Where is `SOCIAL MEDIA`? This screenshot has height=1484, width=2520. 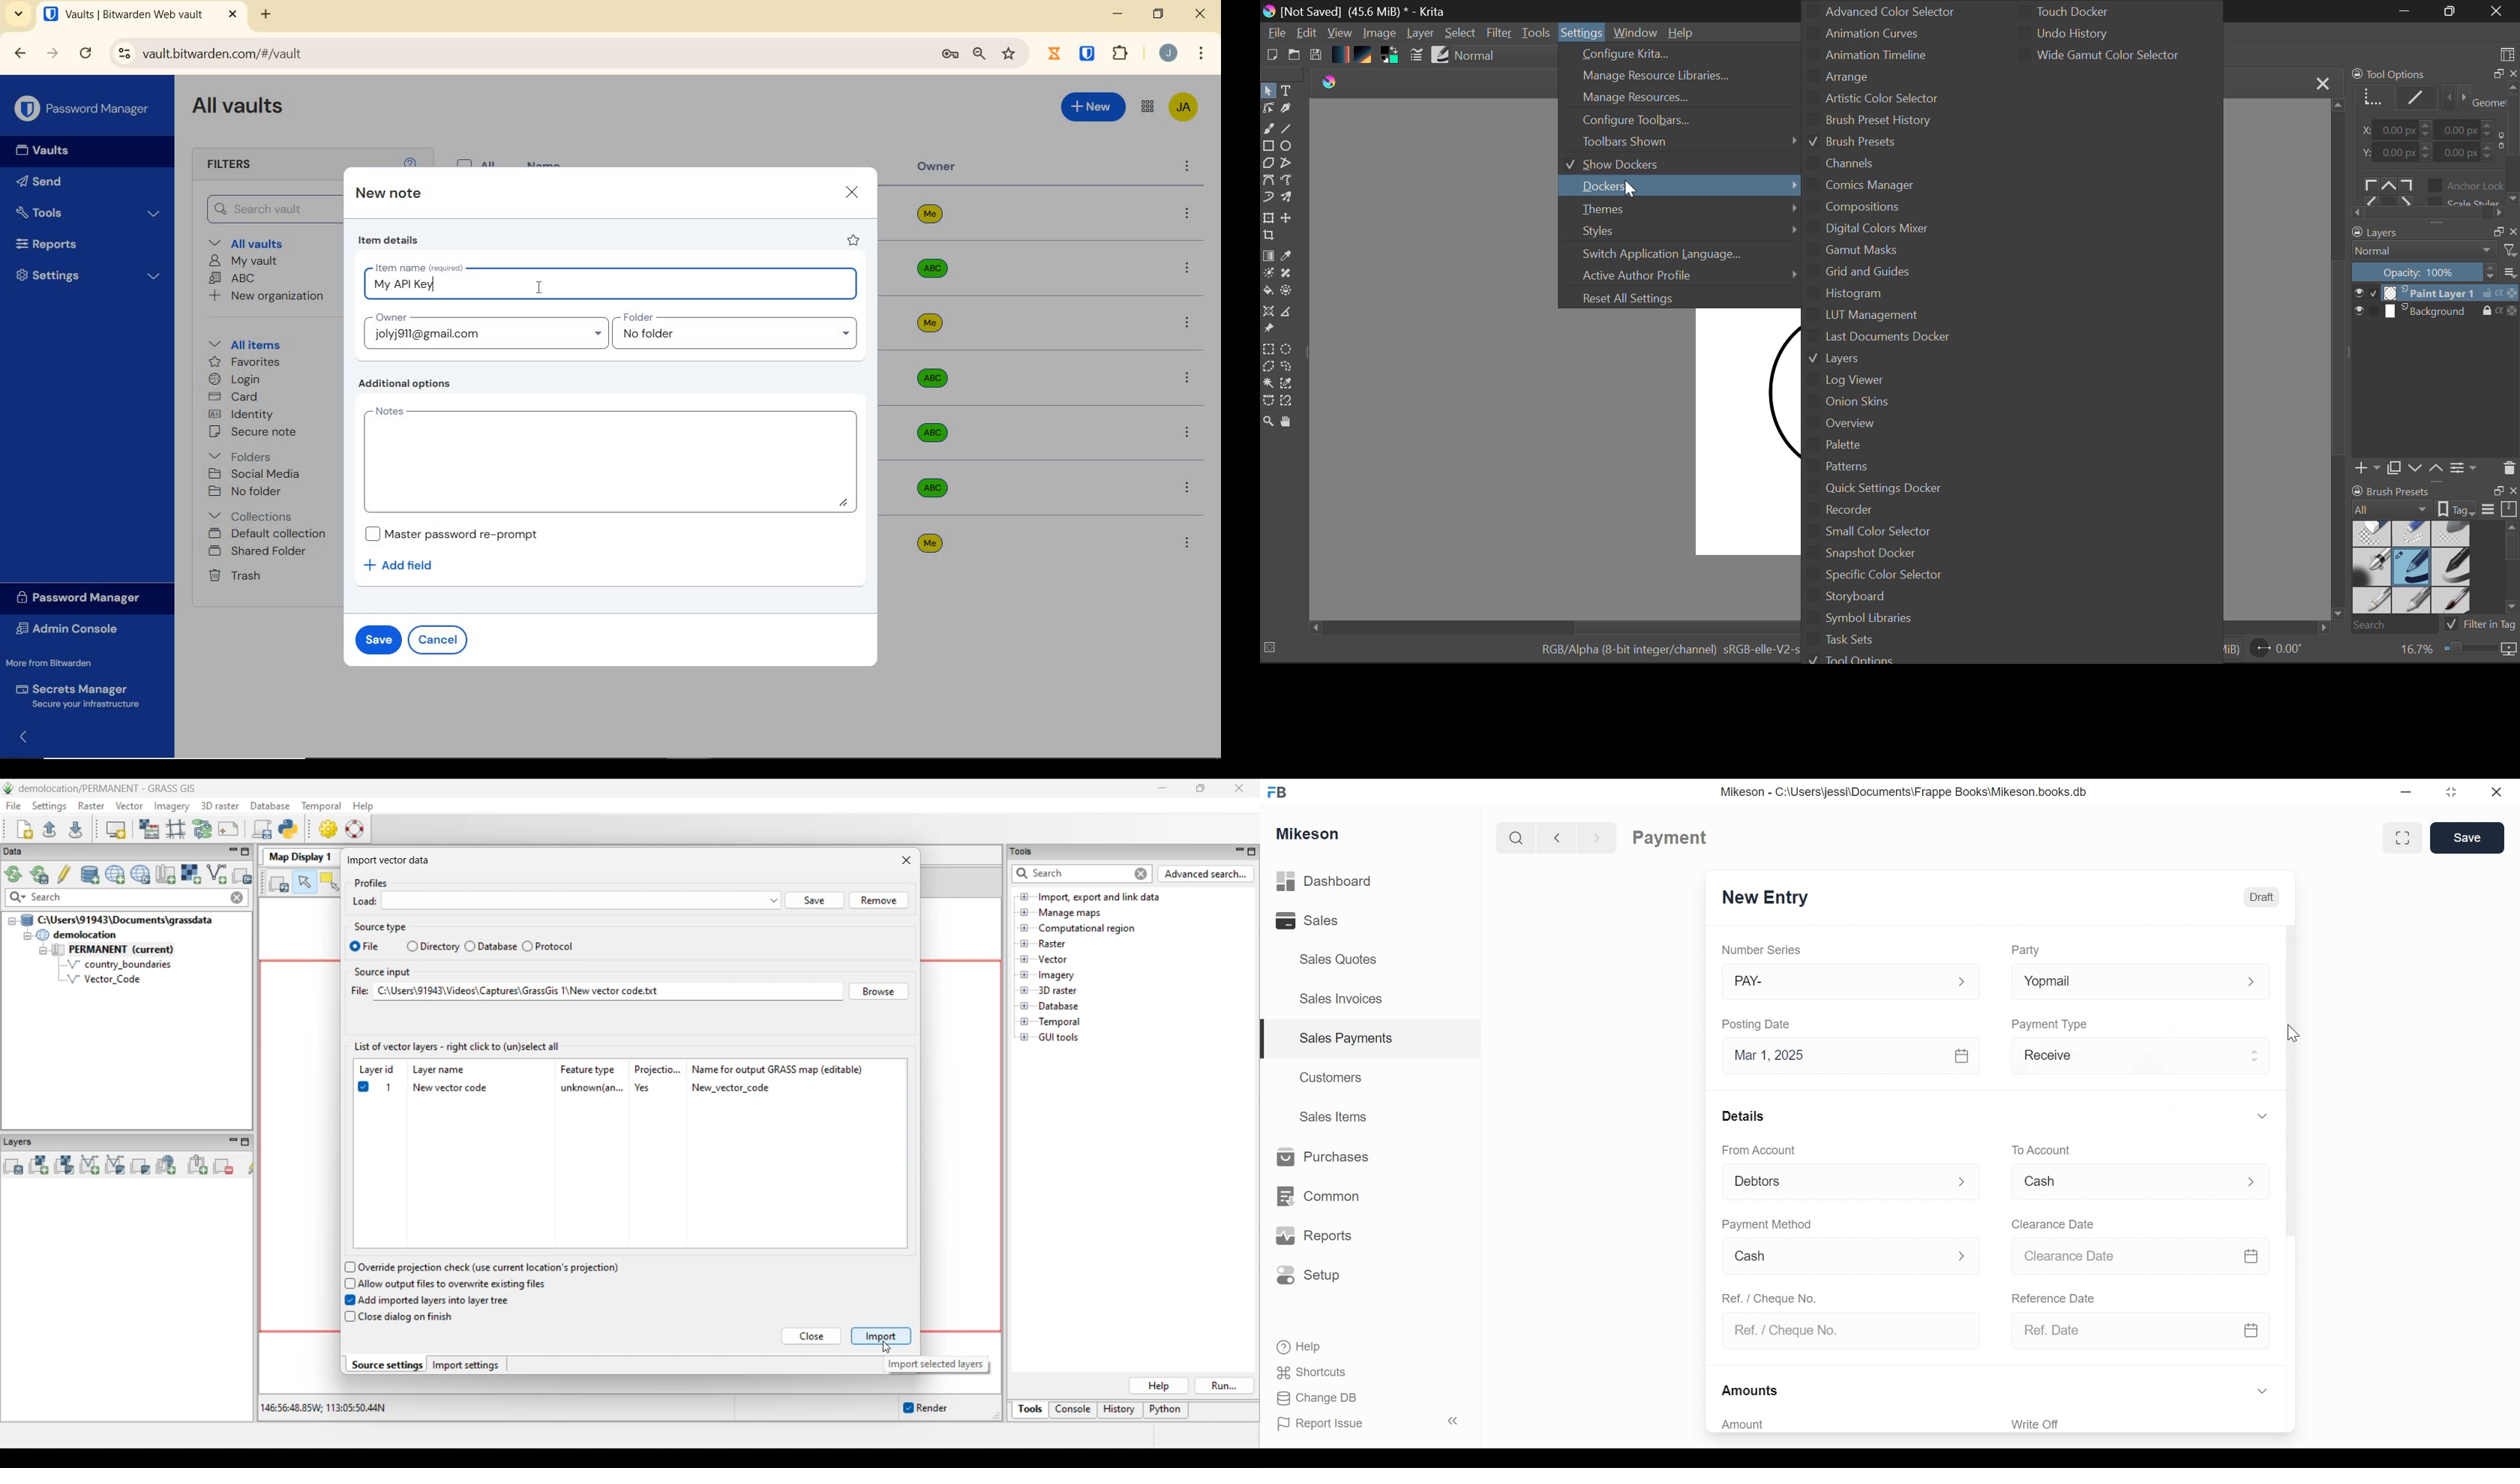 SOCIAL MEDIA is located at coordinates (257, 474).